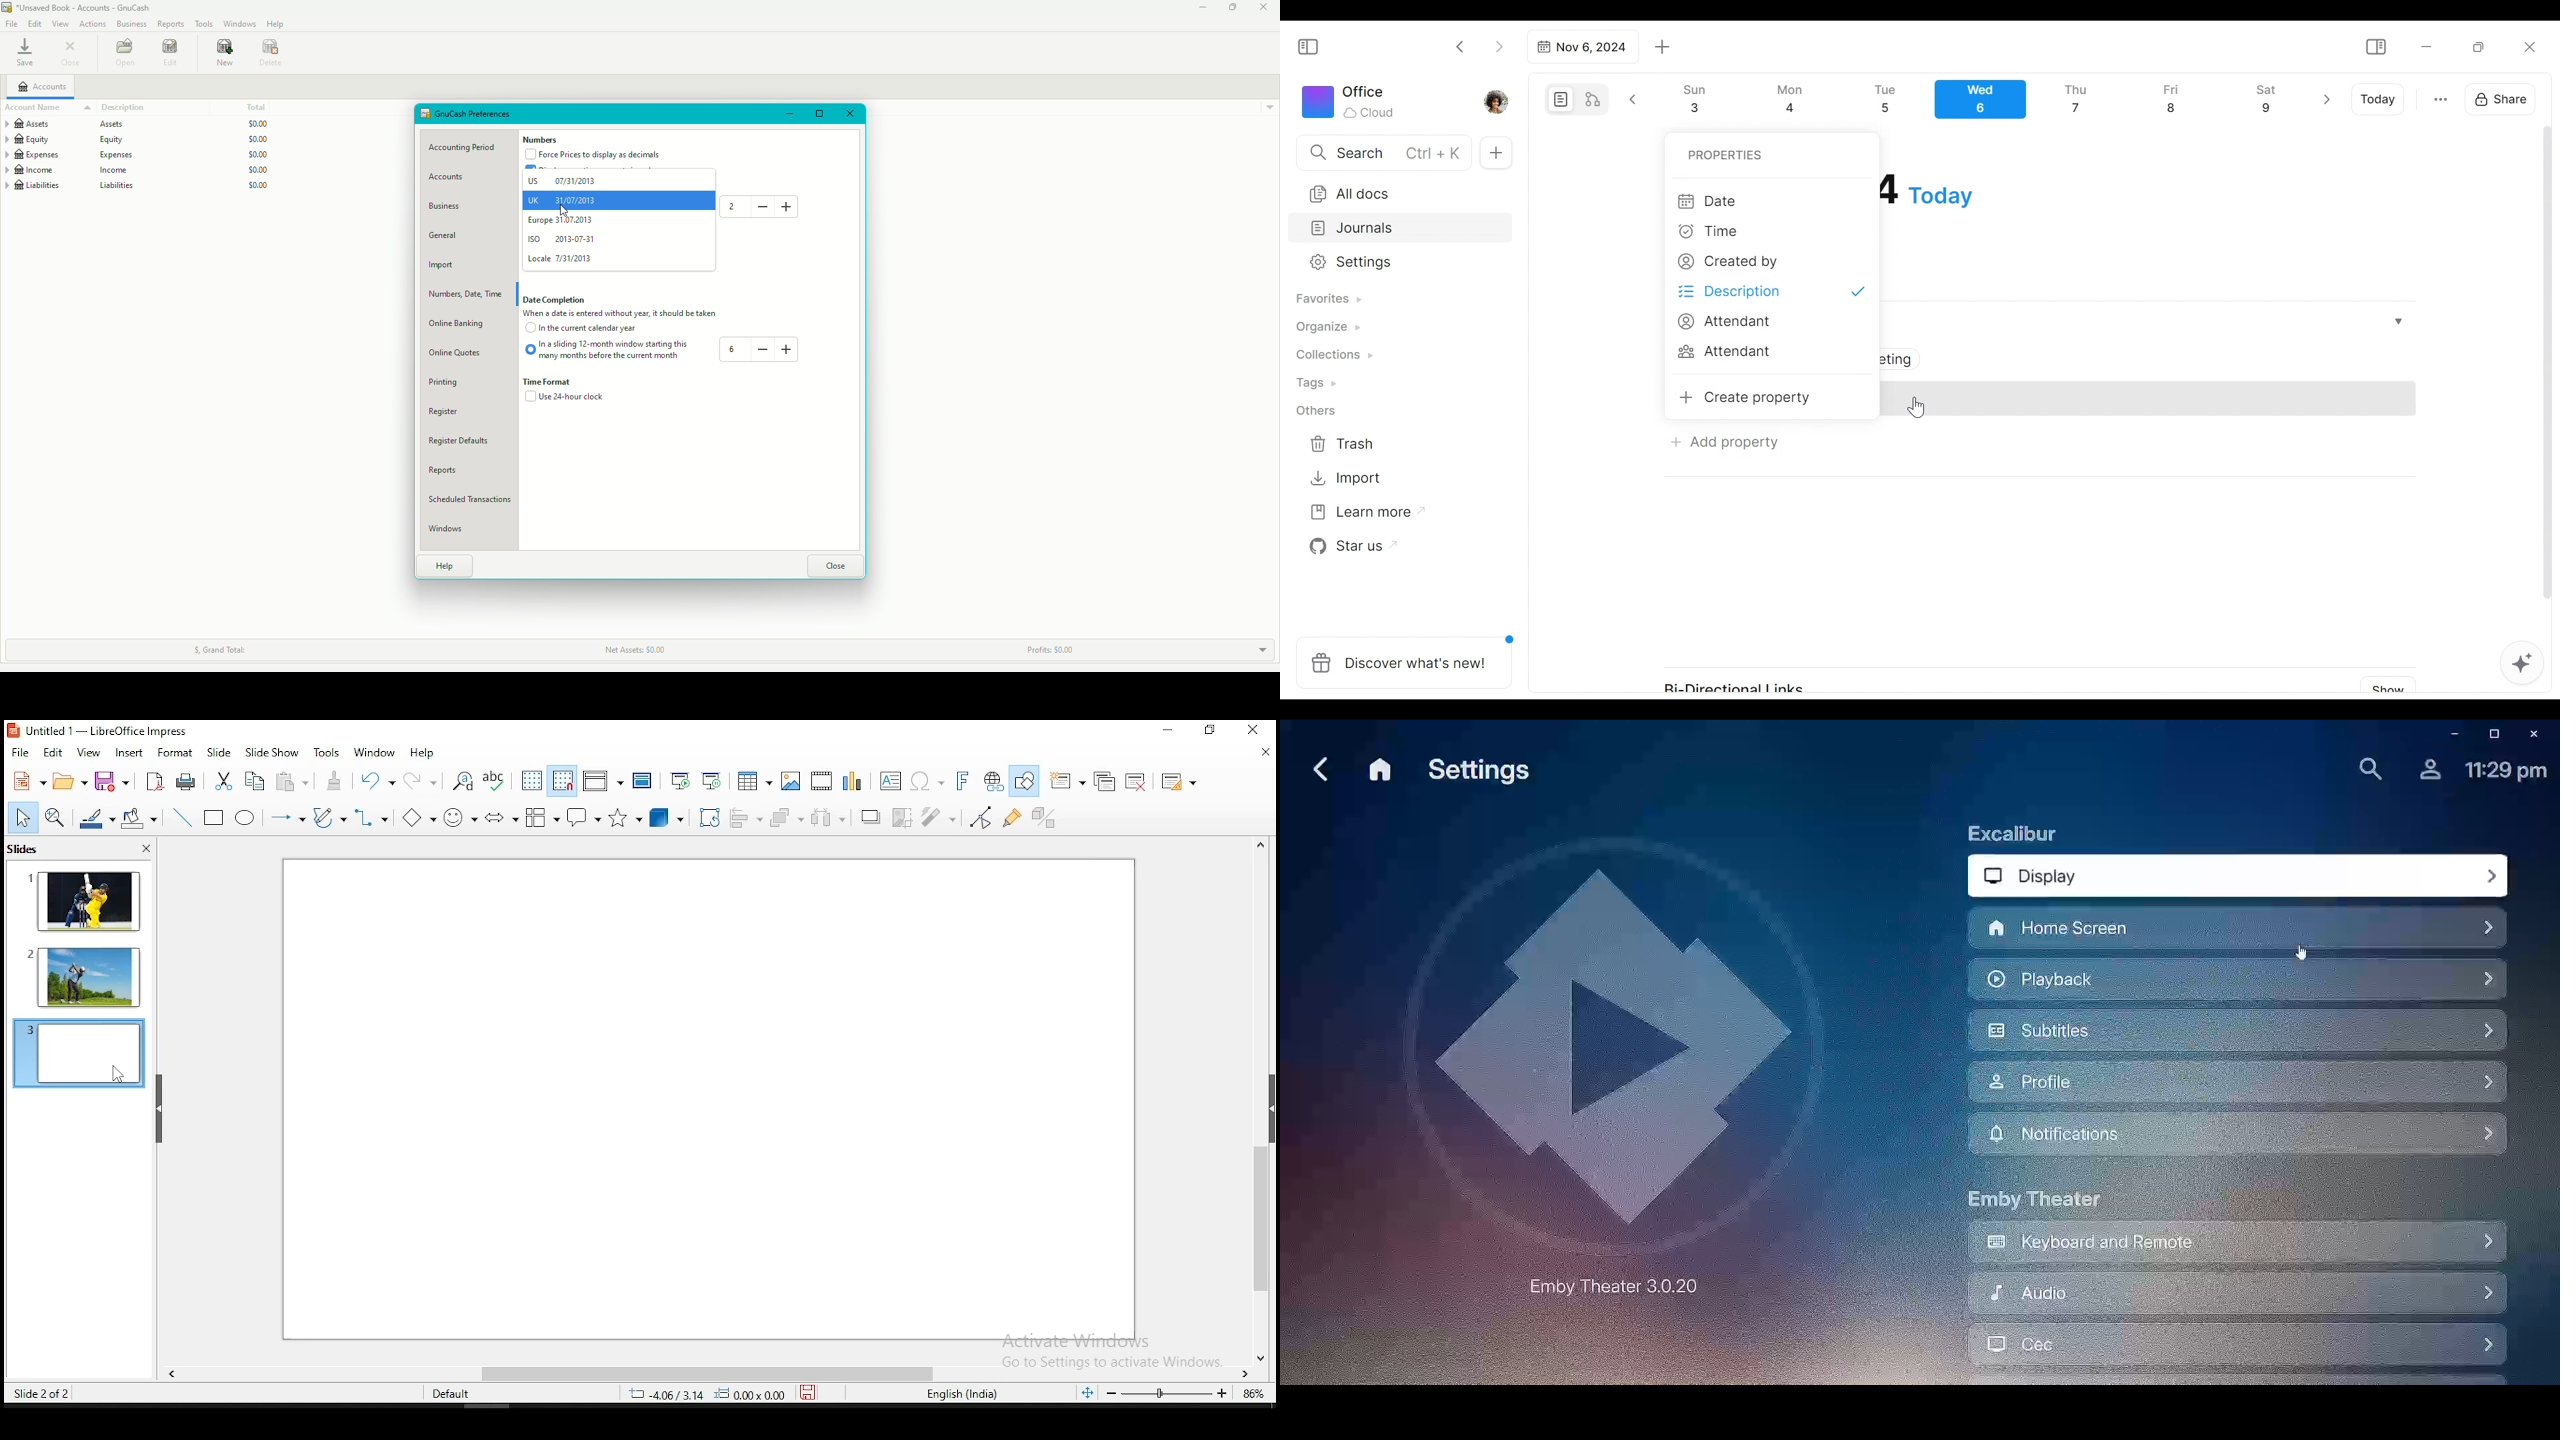 This screenshot has width=2576, height=1456. I want to click on insert, so click(128, 755).